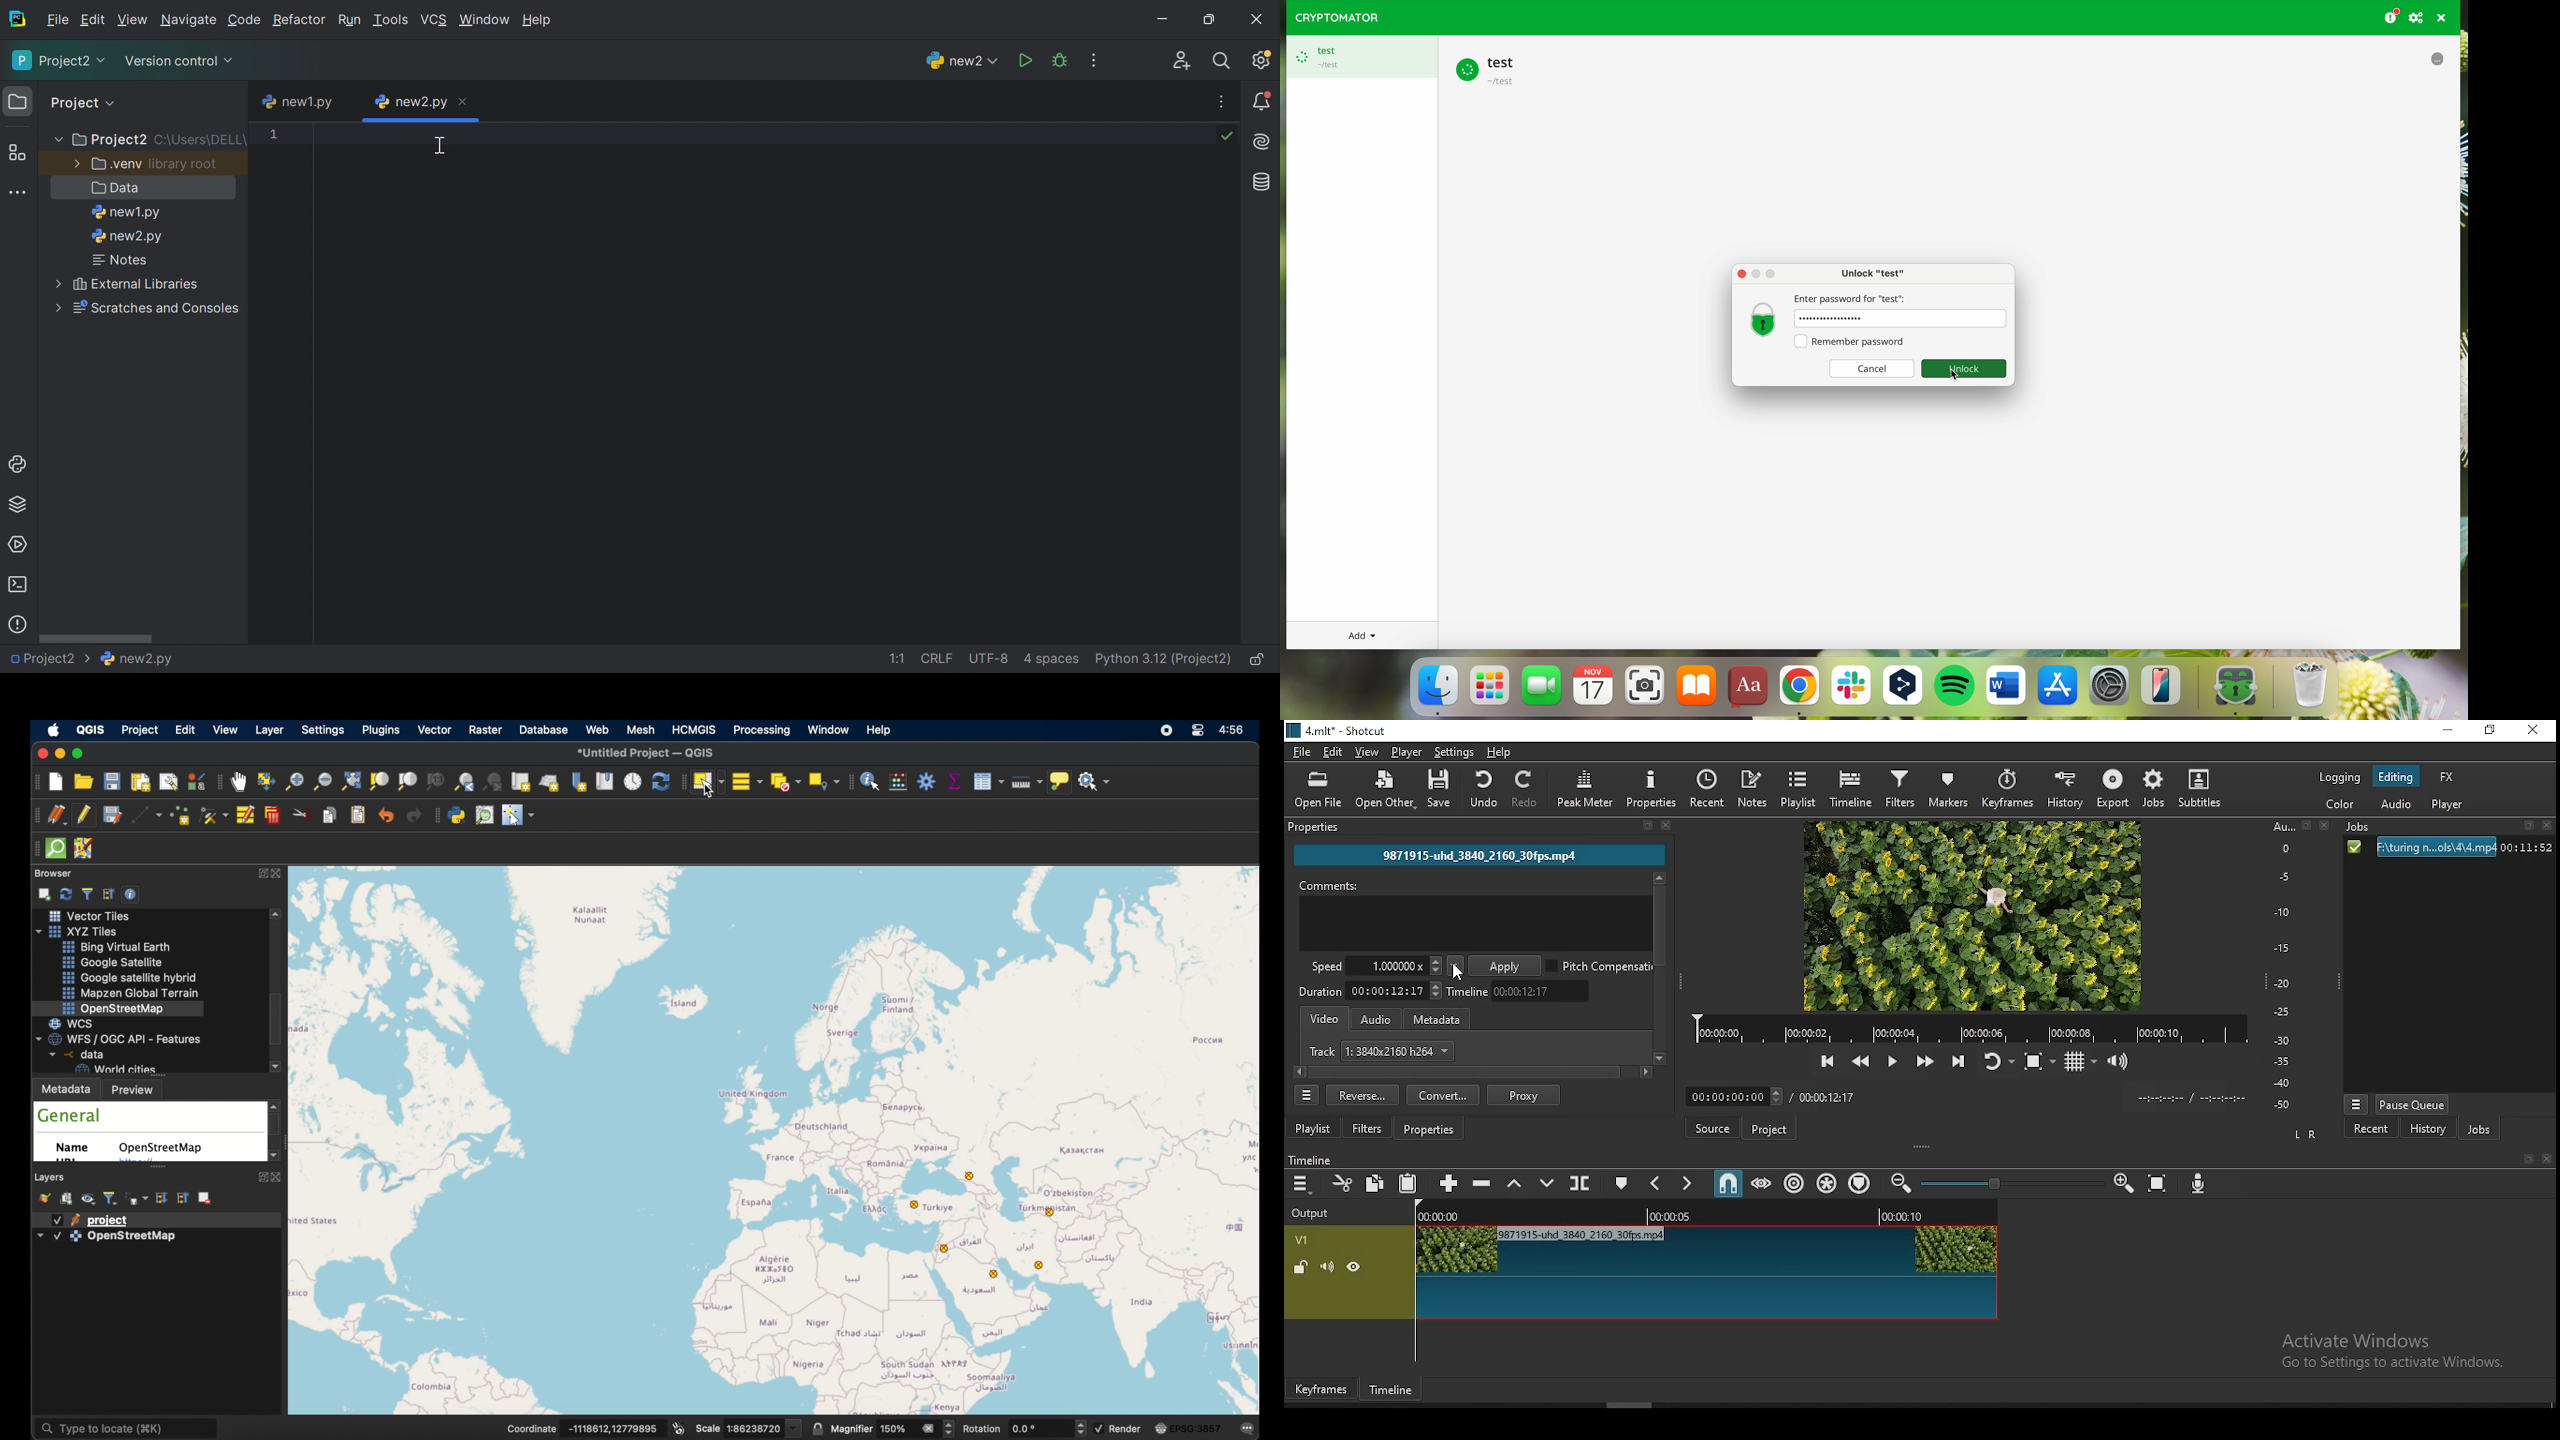 This screenshot has width=2576, height=1456. I want to click on close, so click(39, 753).